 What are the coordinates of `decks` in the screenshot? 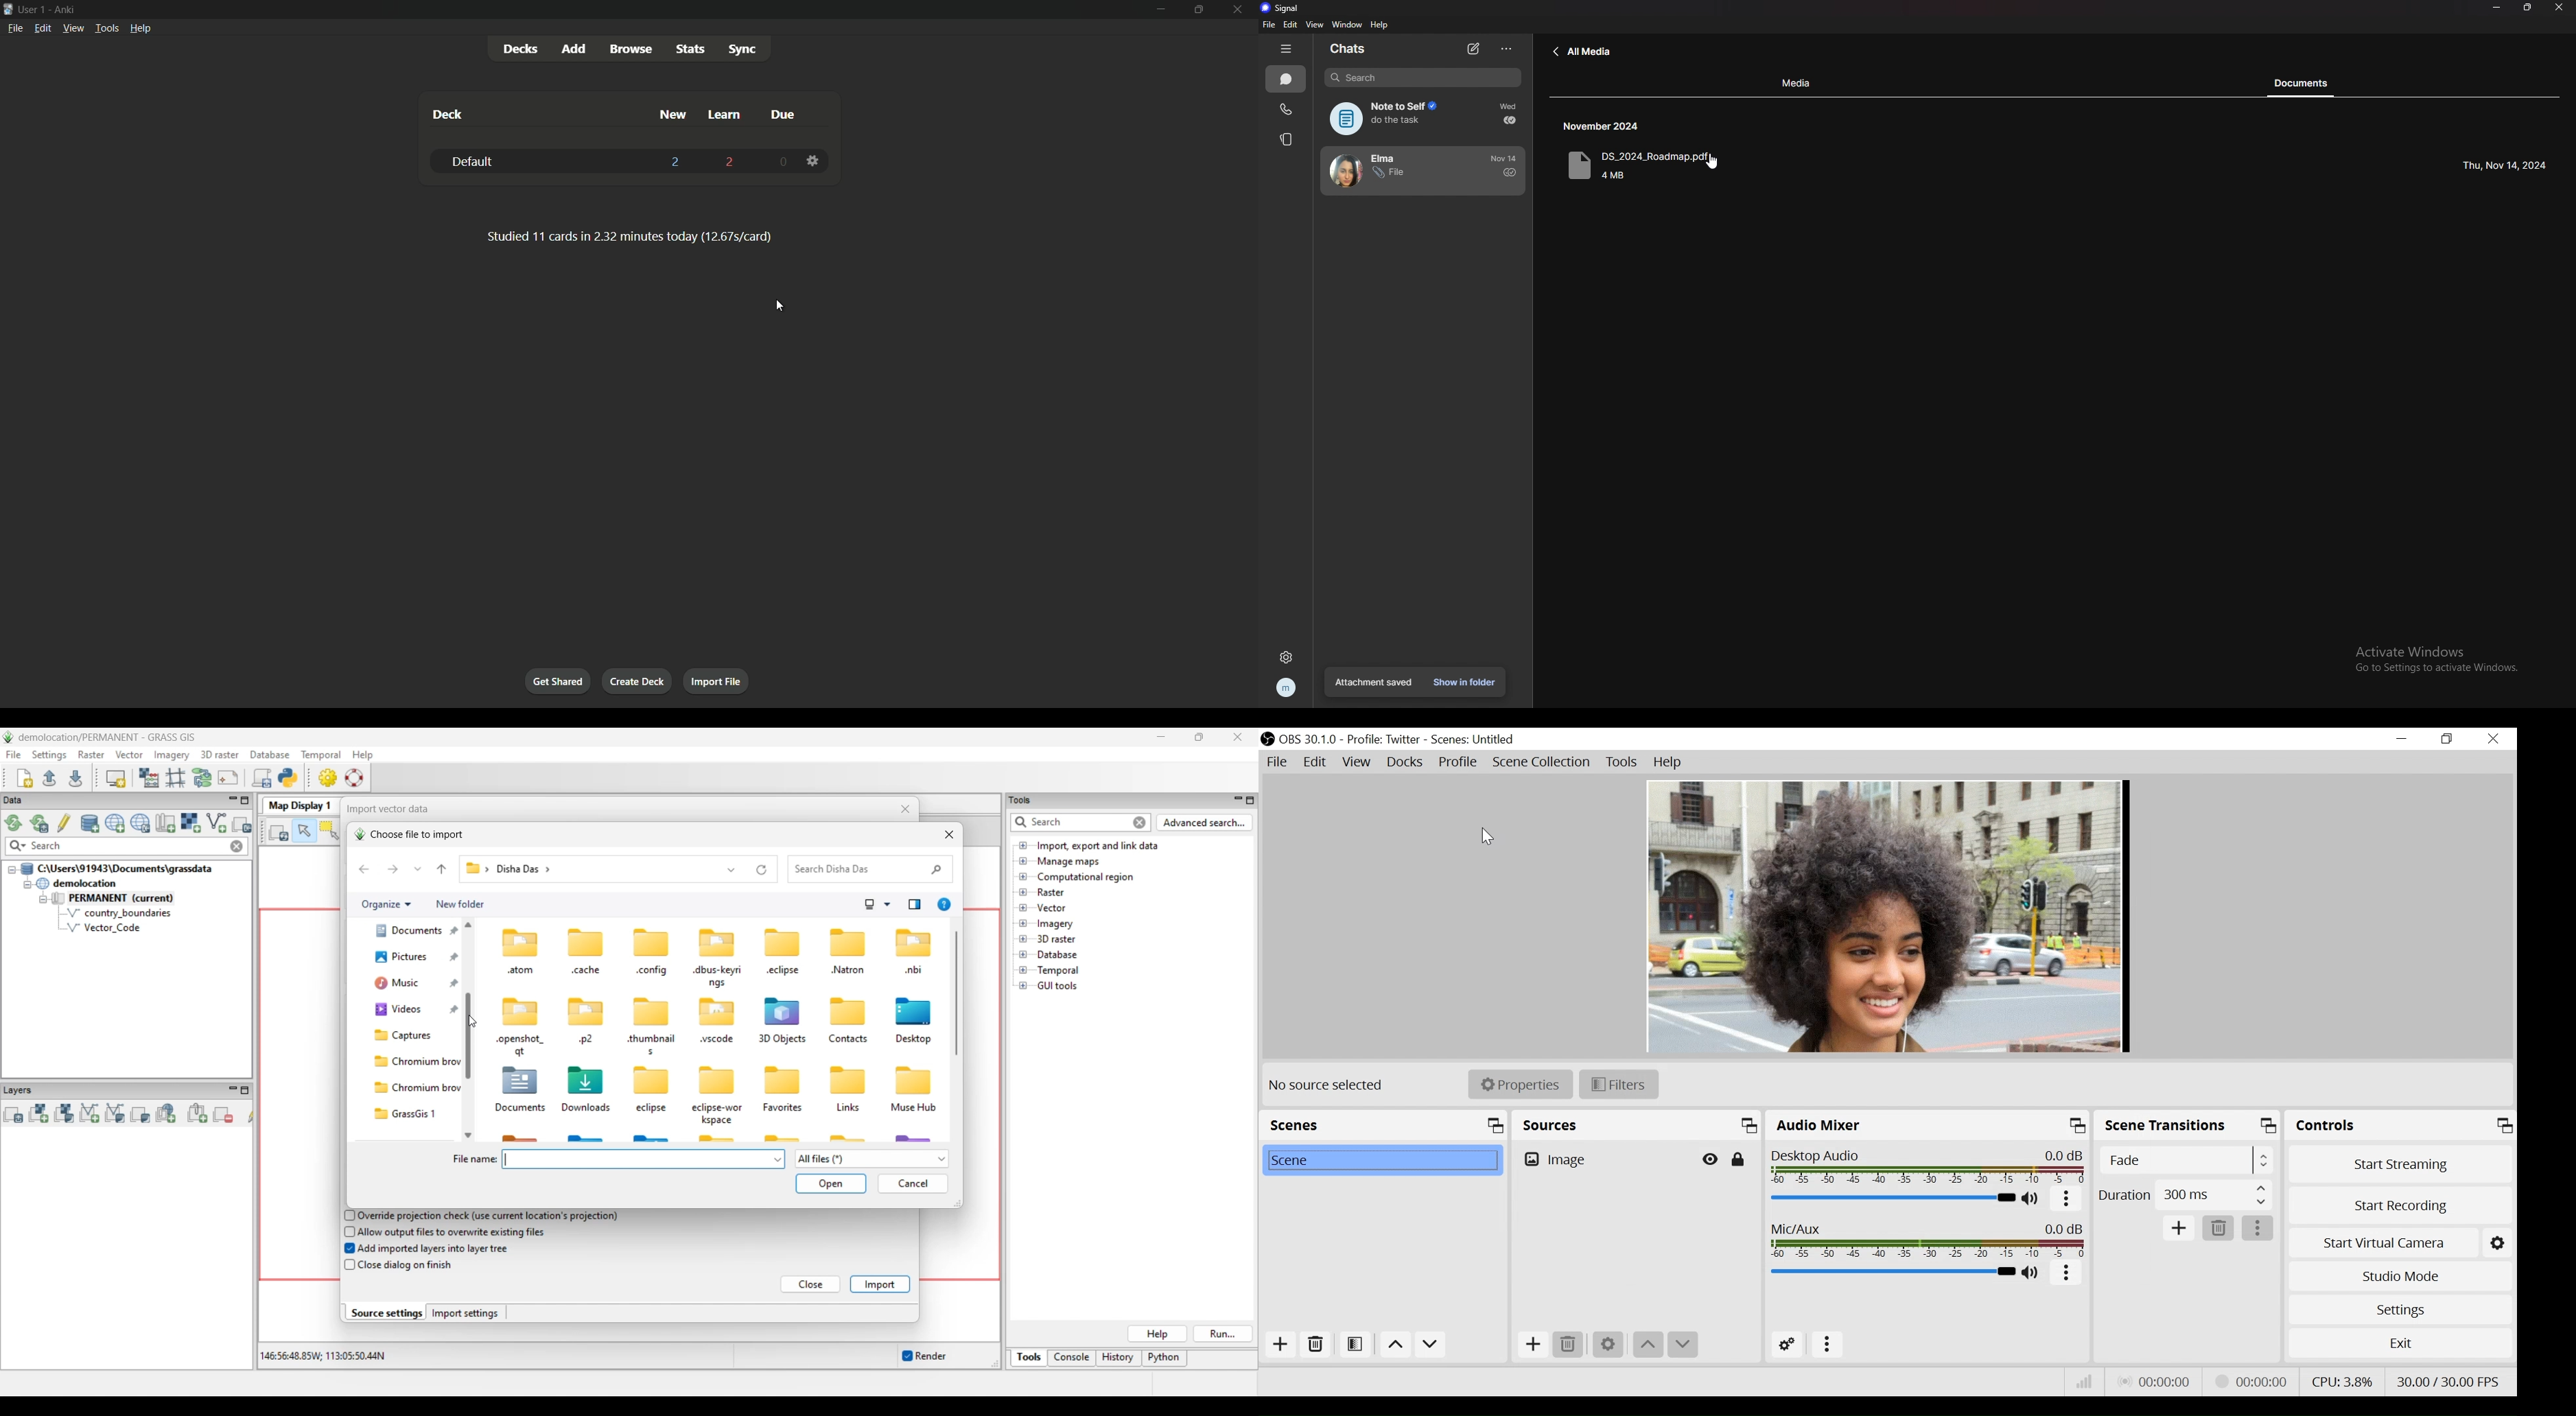 It's located at (521, 50).